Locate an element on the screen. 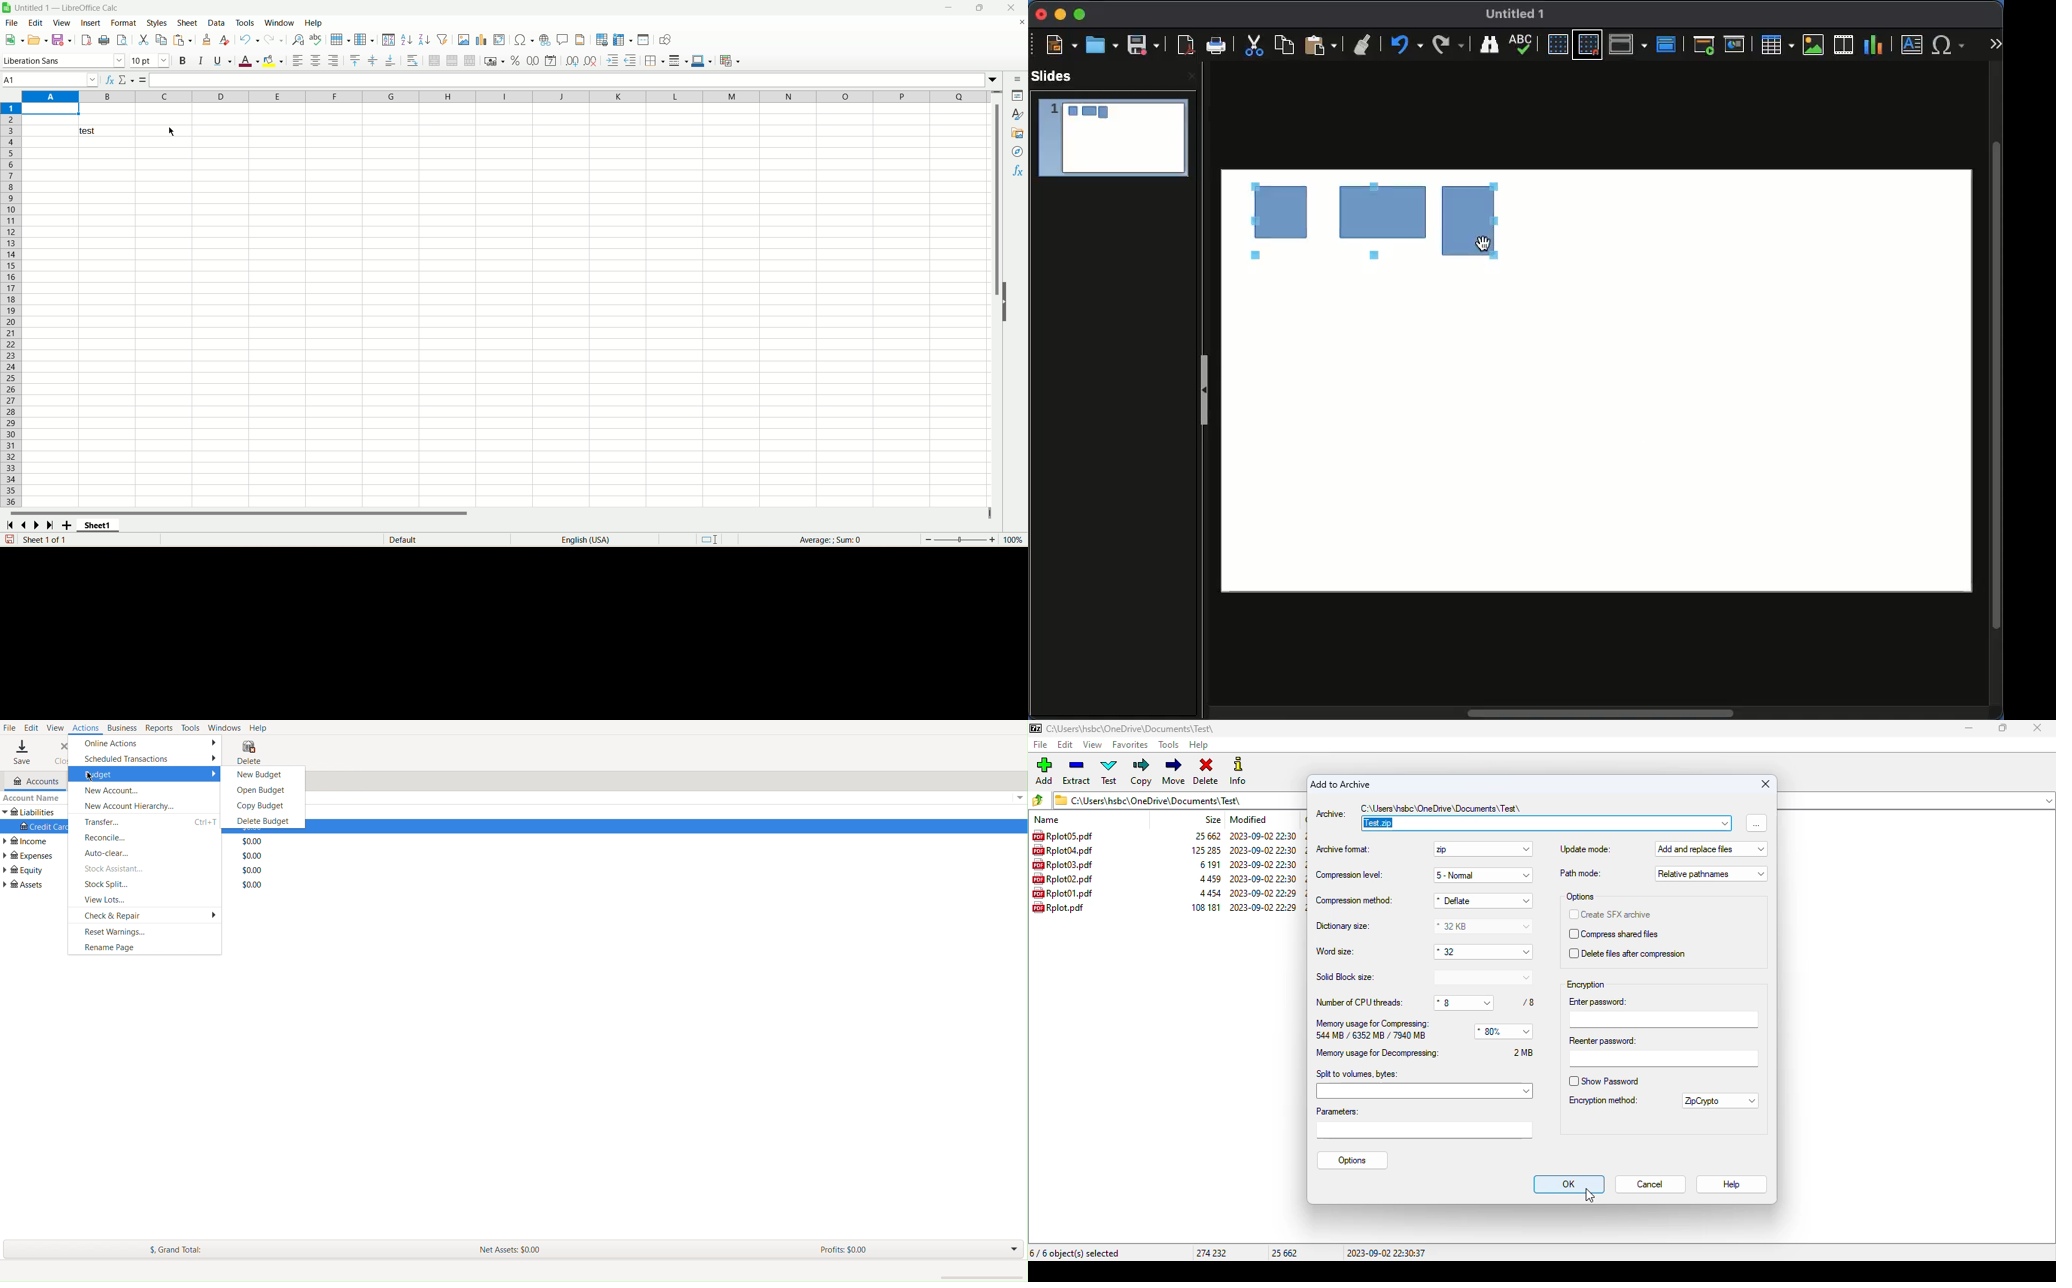  Check and Repair is located at coordinates (149, 916).